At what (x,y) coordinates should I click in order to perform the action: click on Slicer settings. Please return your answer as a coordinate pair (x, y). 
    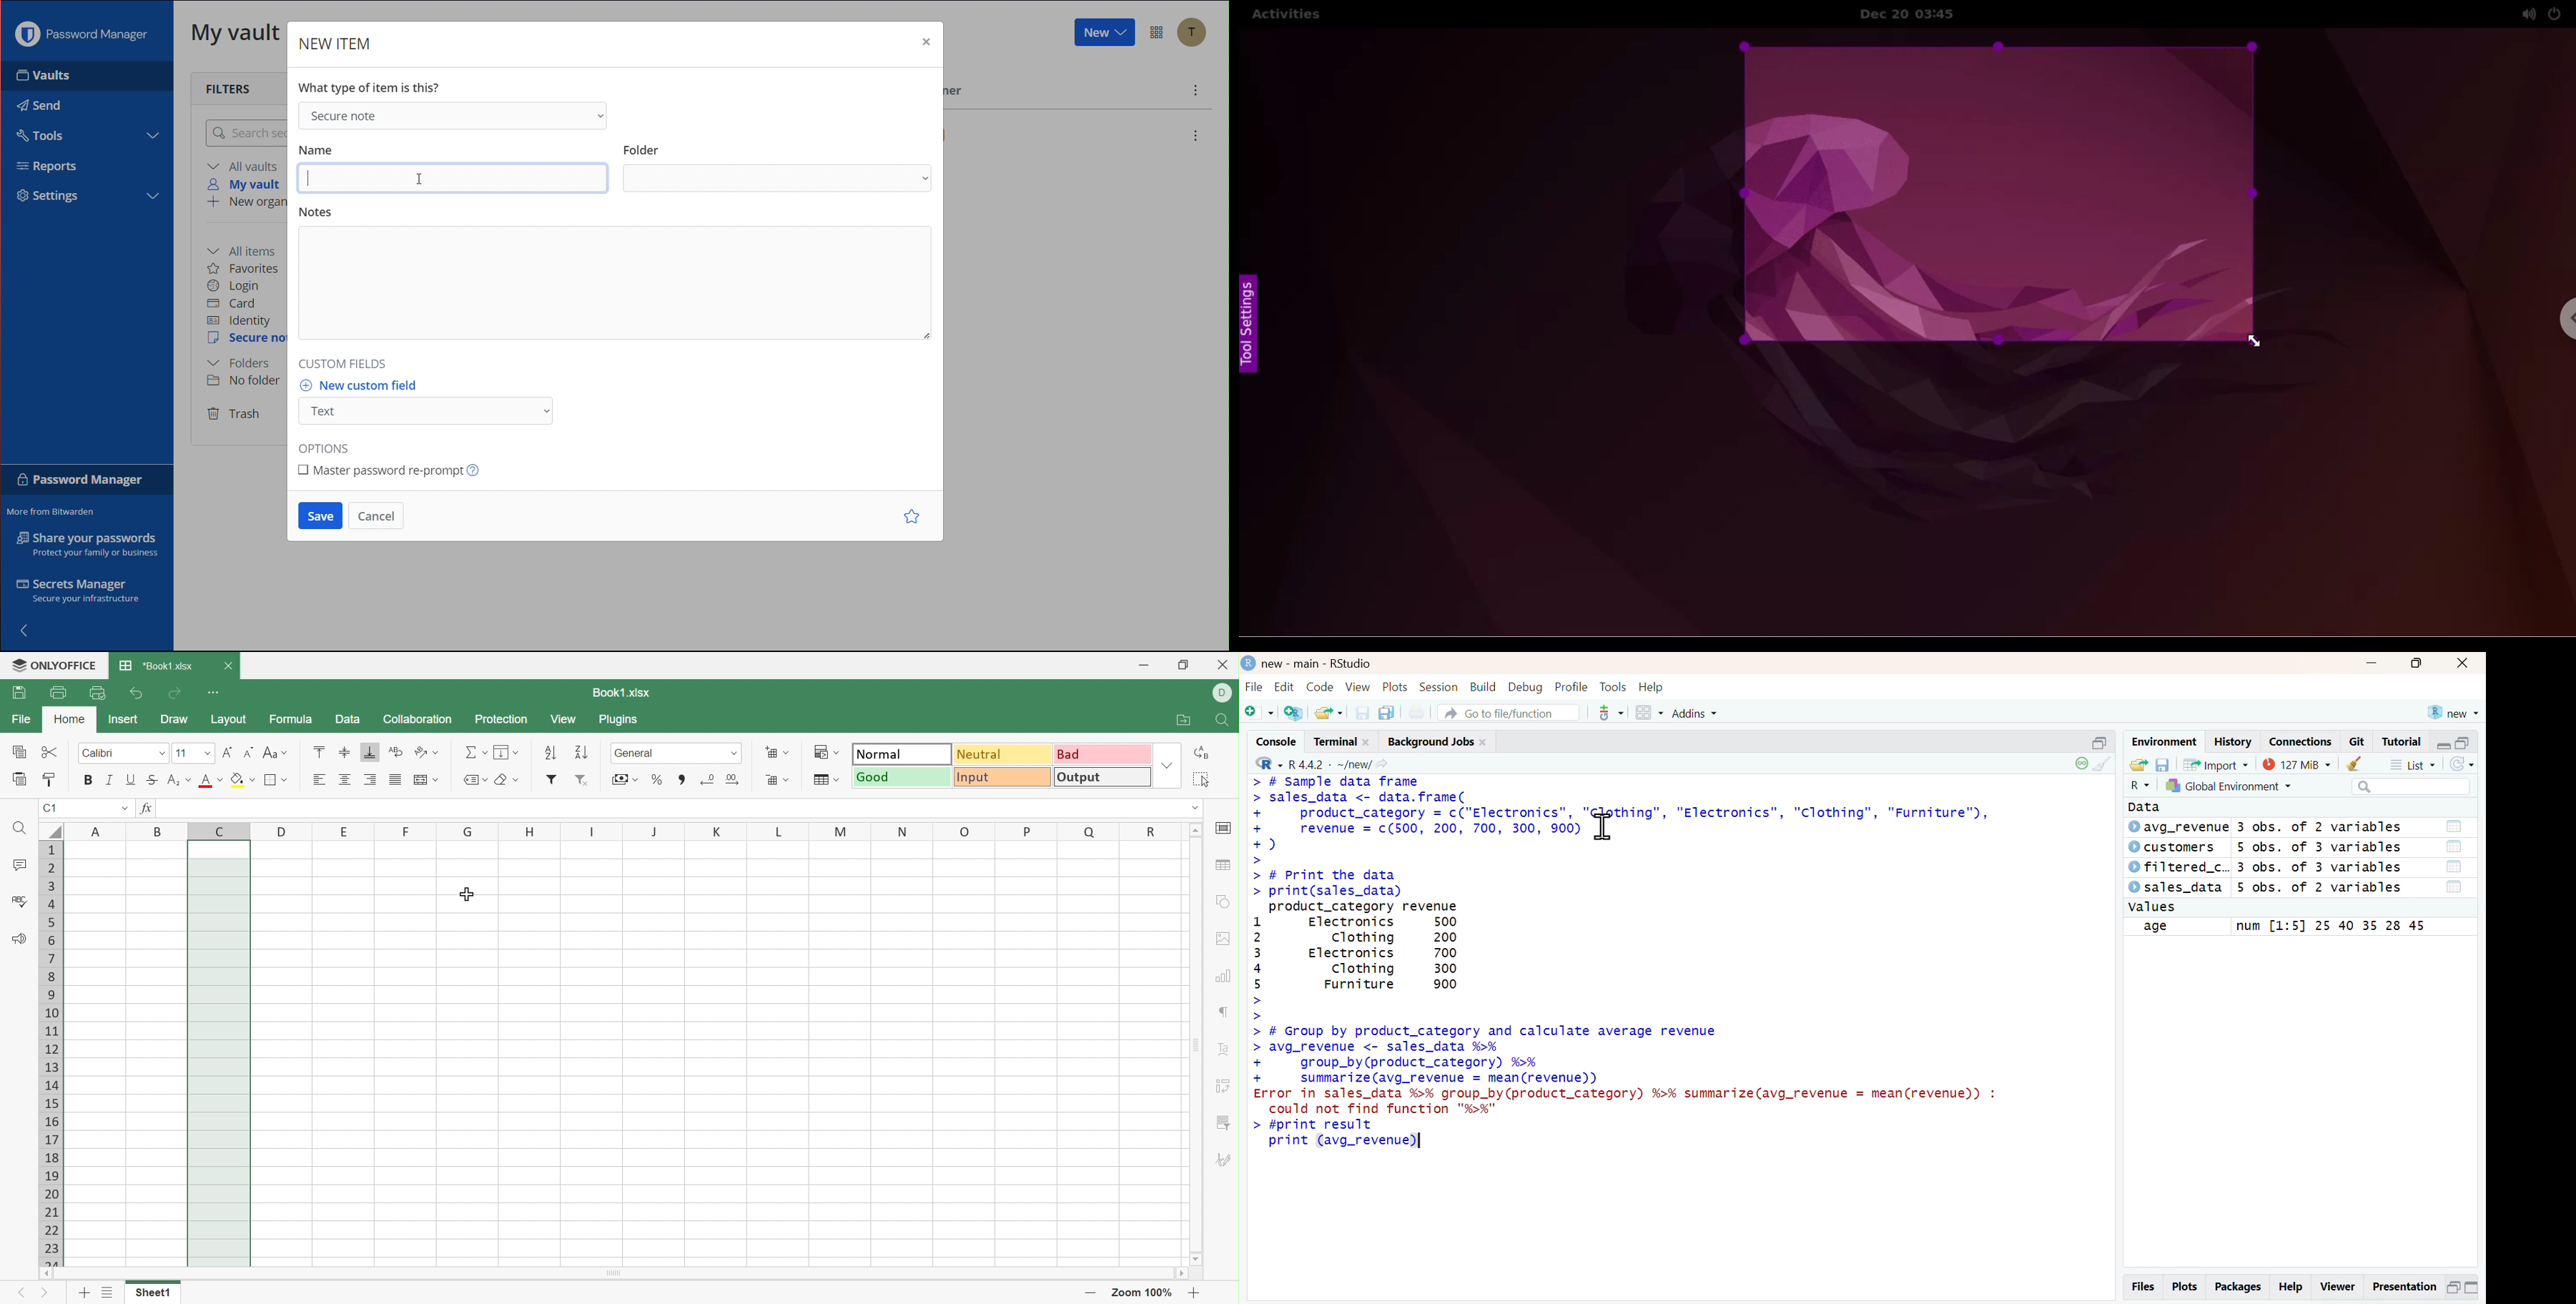
    Looking at the image, I should click on (1222, 1123).